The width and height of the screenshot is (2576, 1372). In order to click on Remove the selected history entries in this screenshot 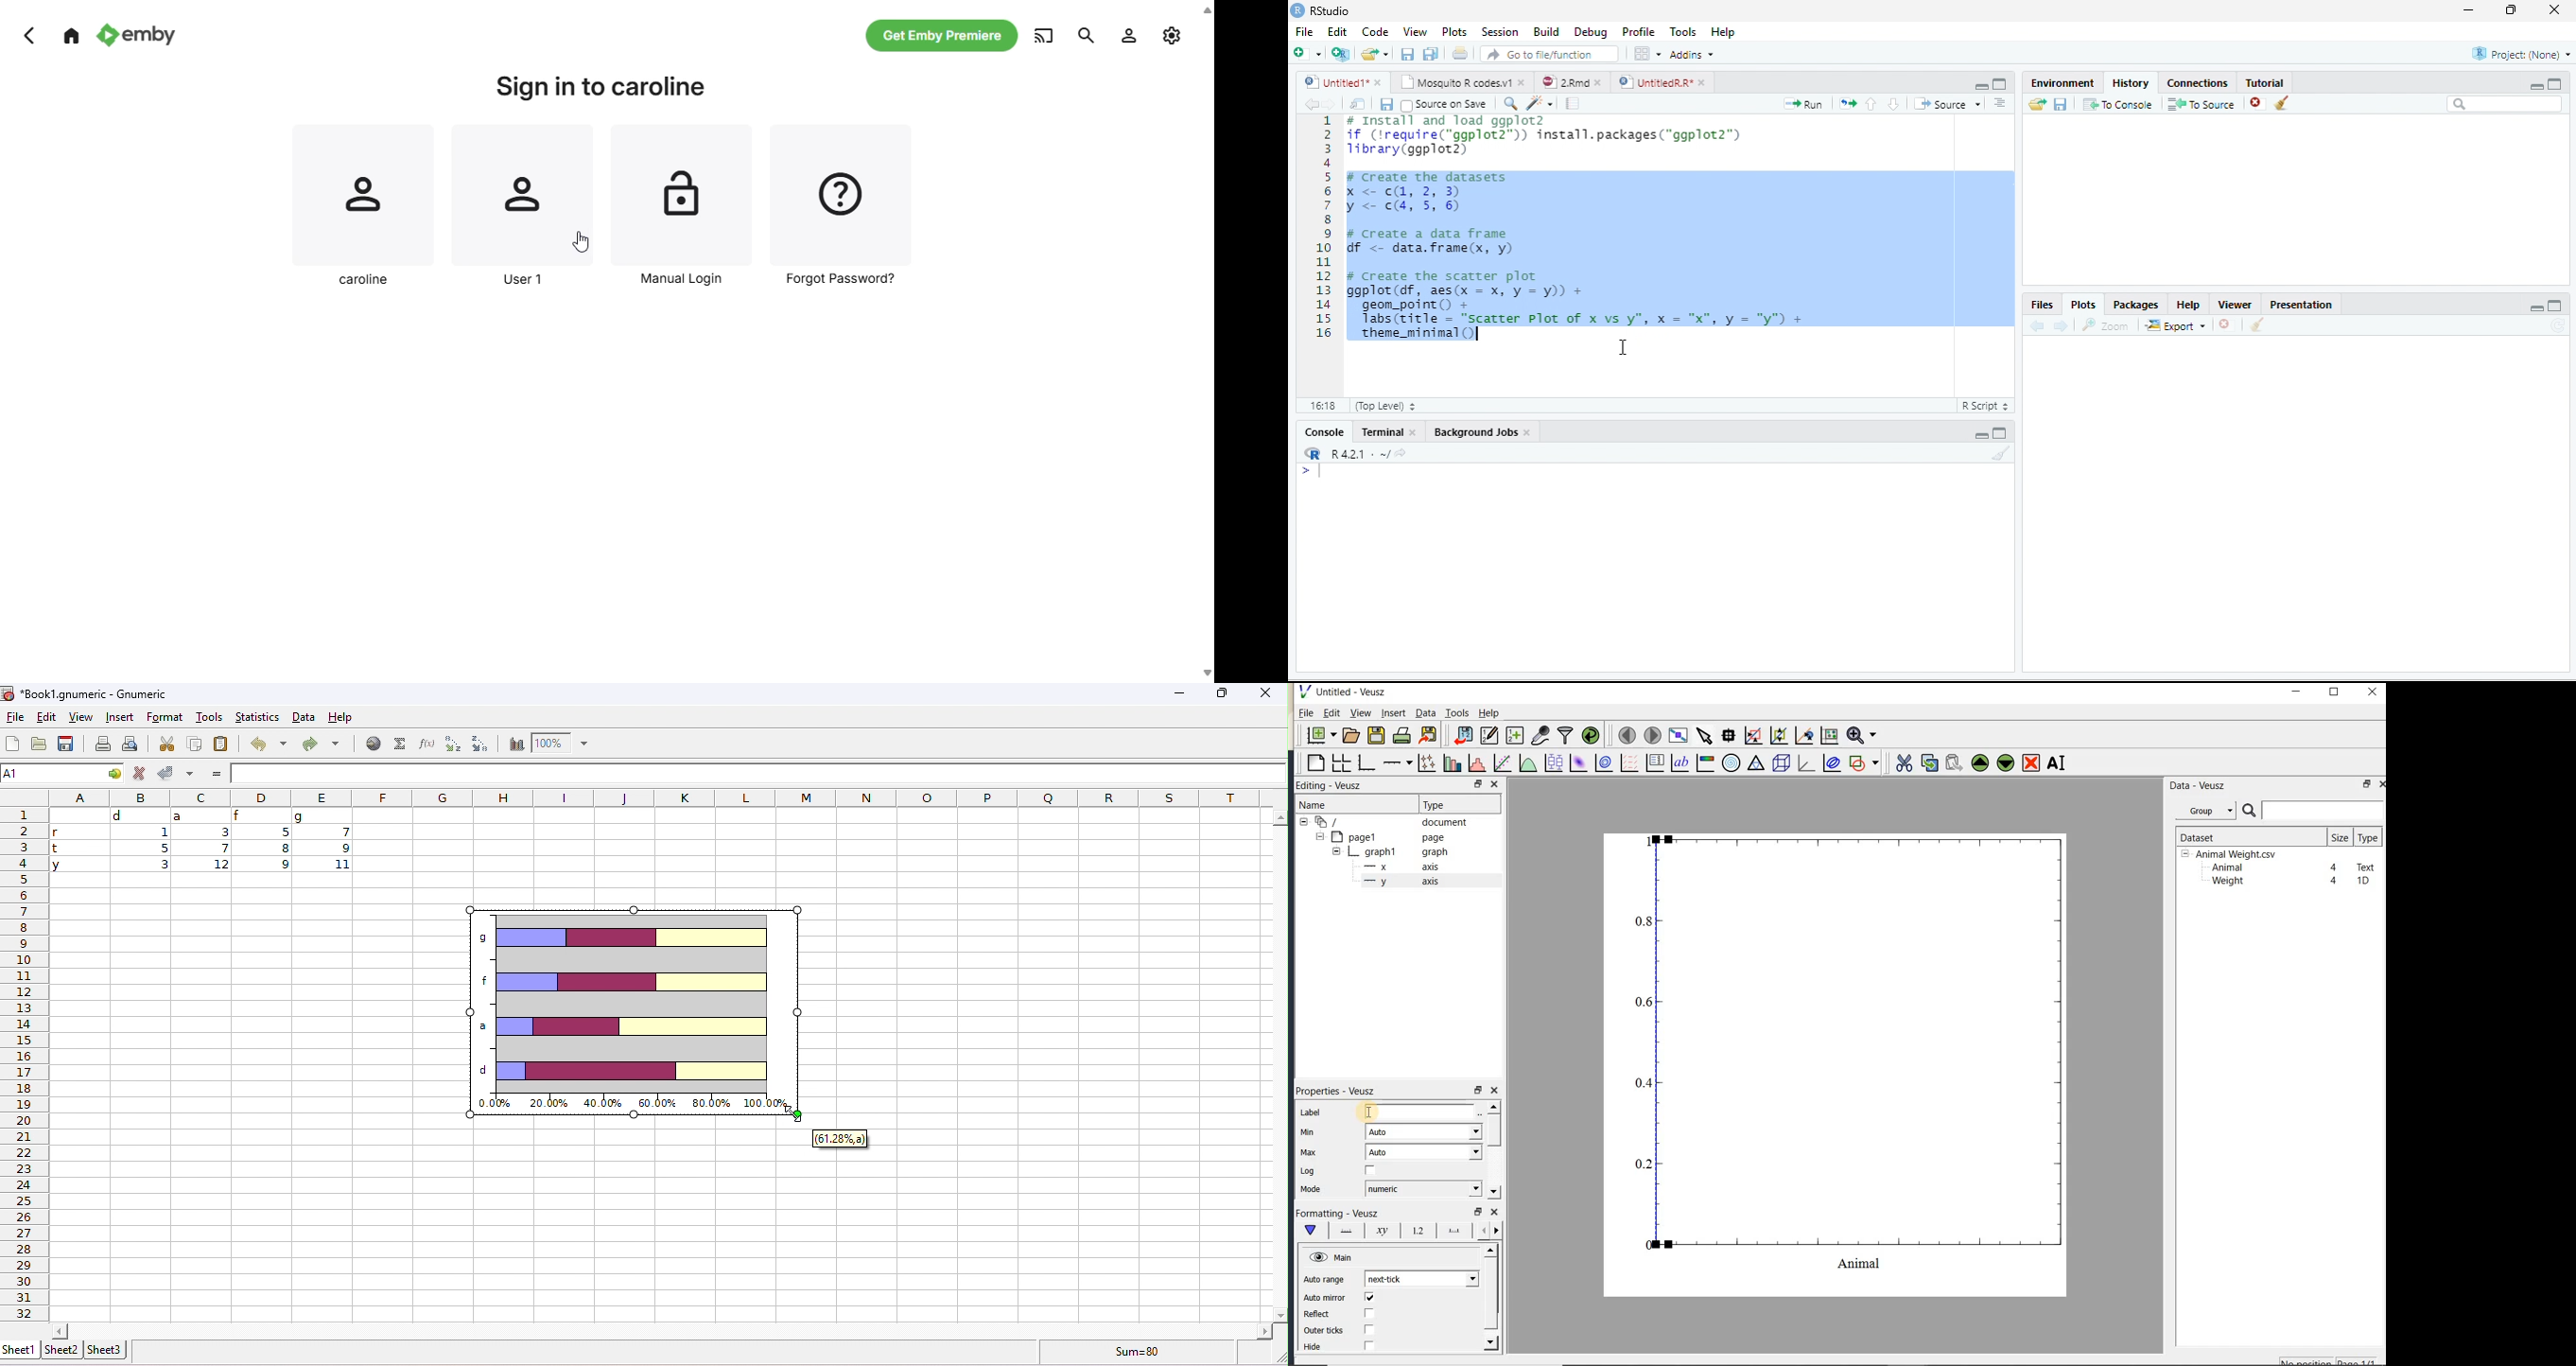, I will do `click(2258, 104)`.